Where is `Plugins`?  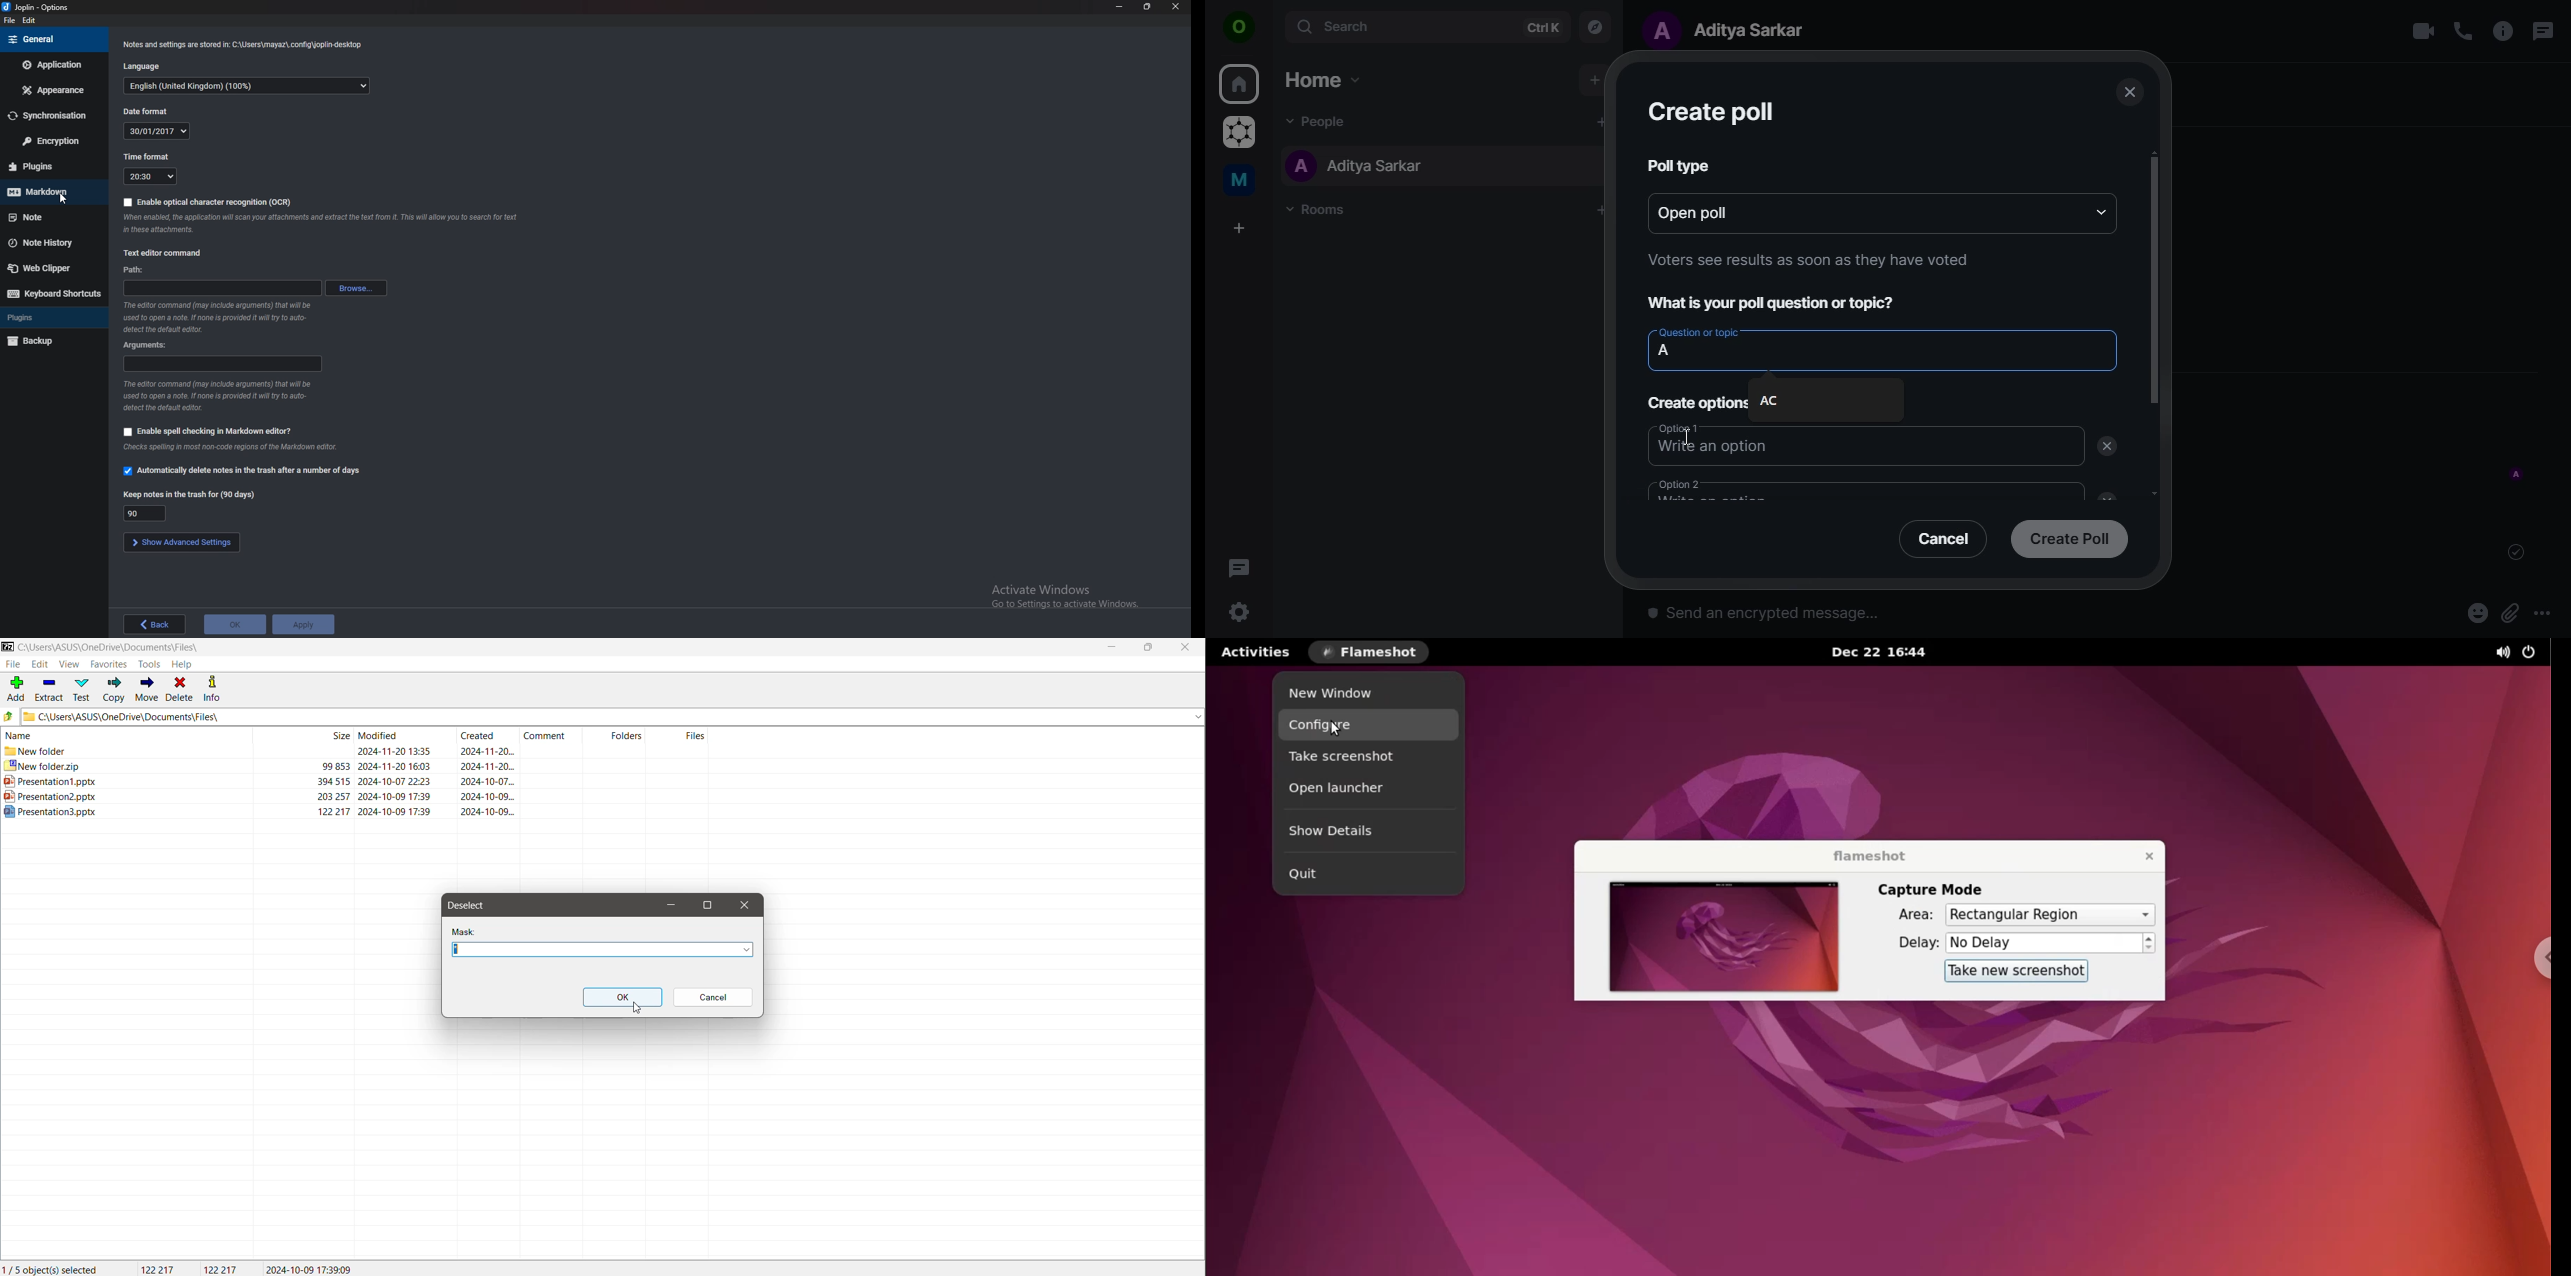 Plugins is located at coordinates (45, 318).